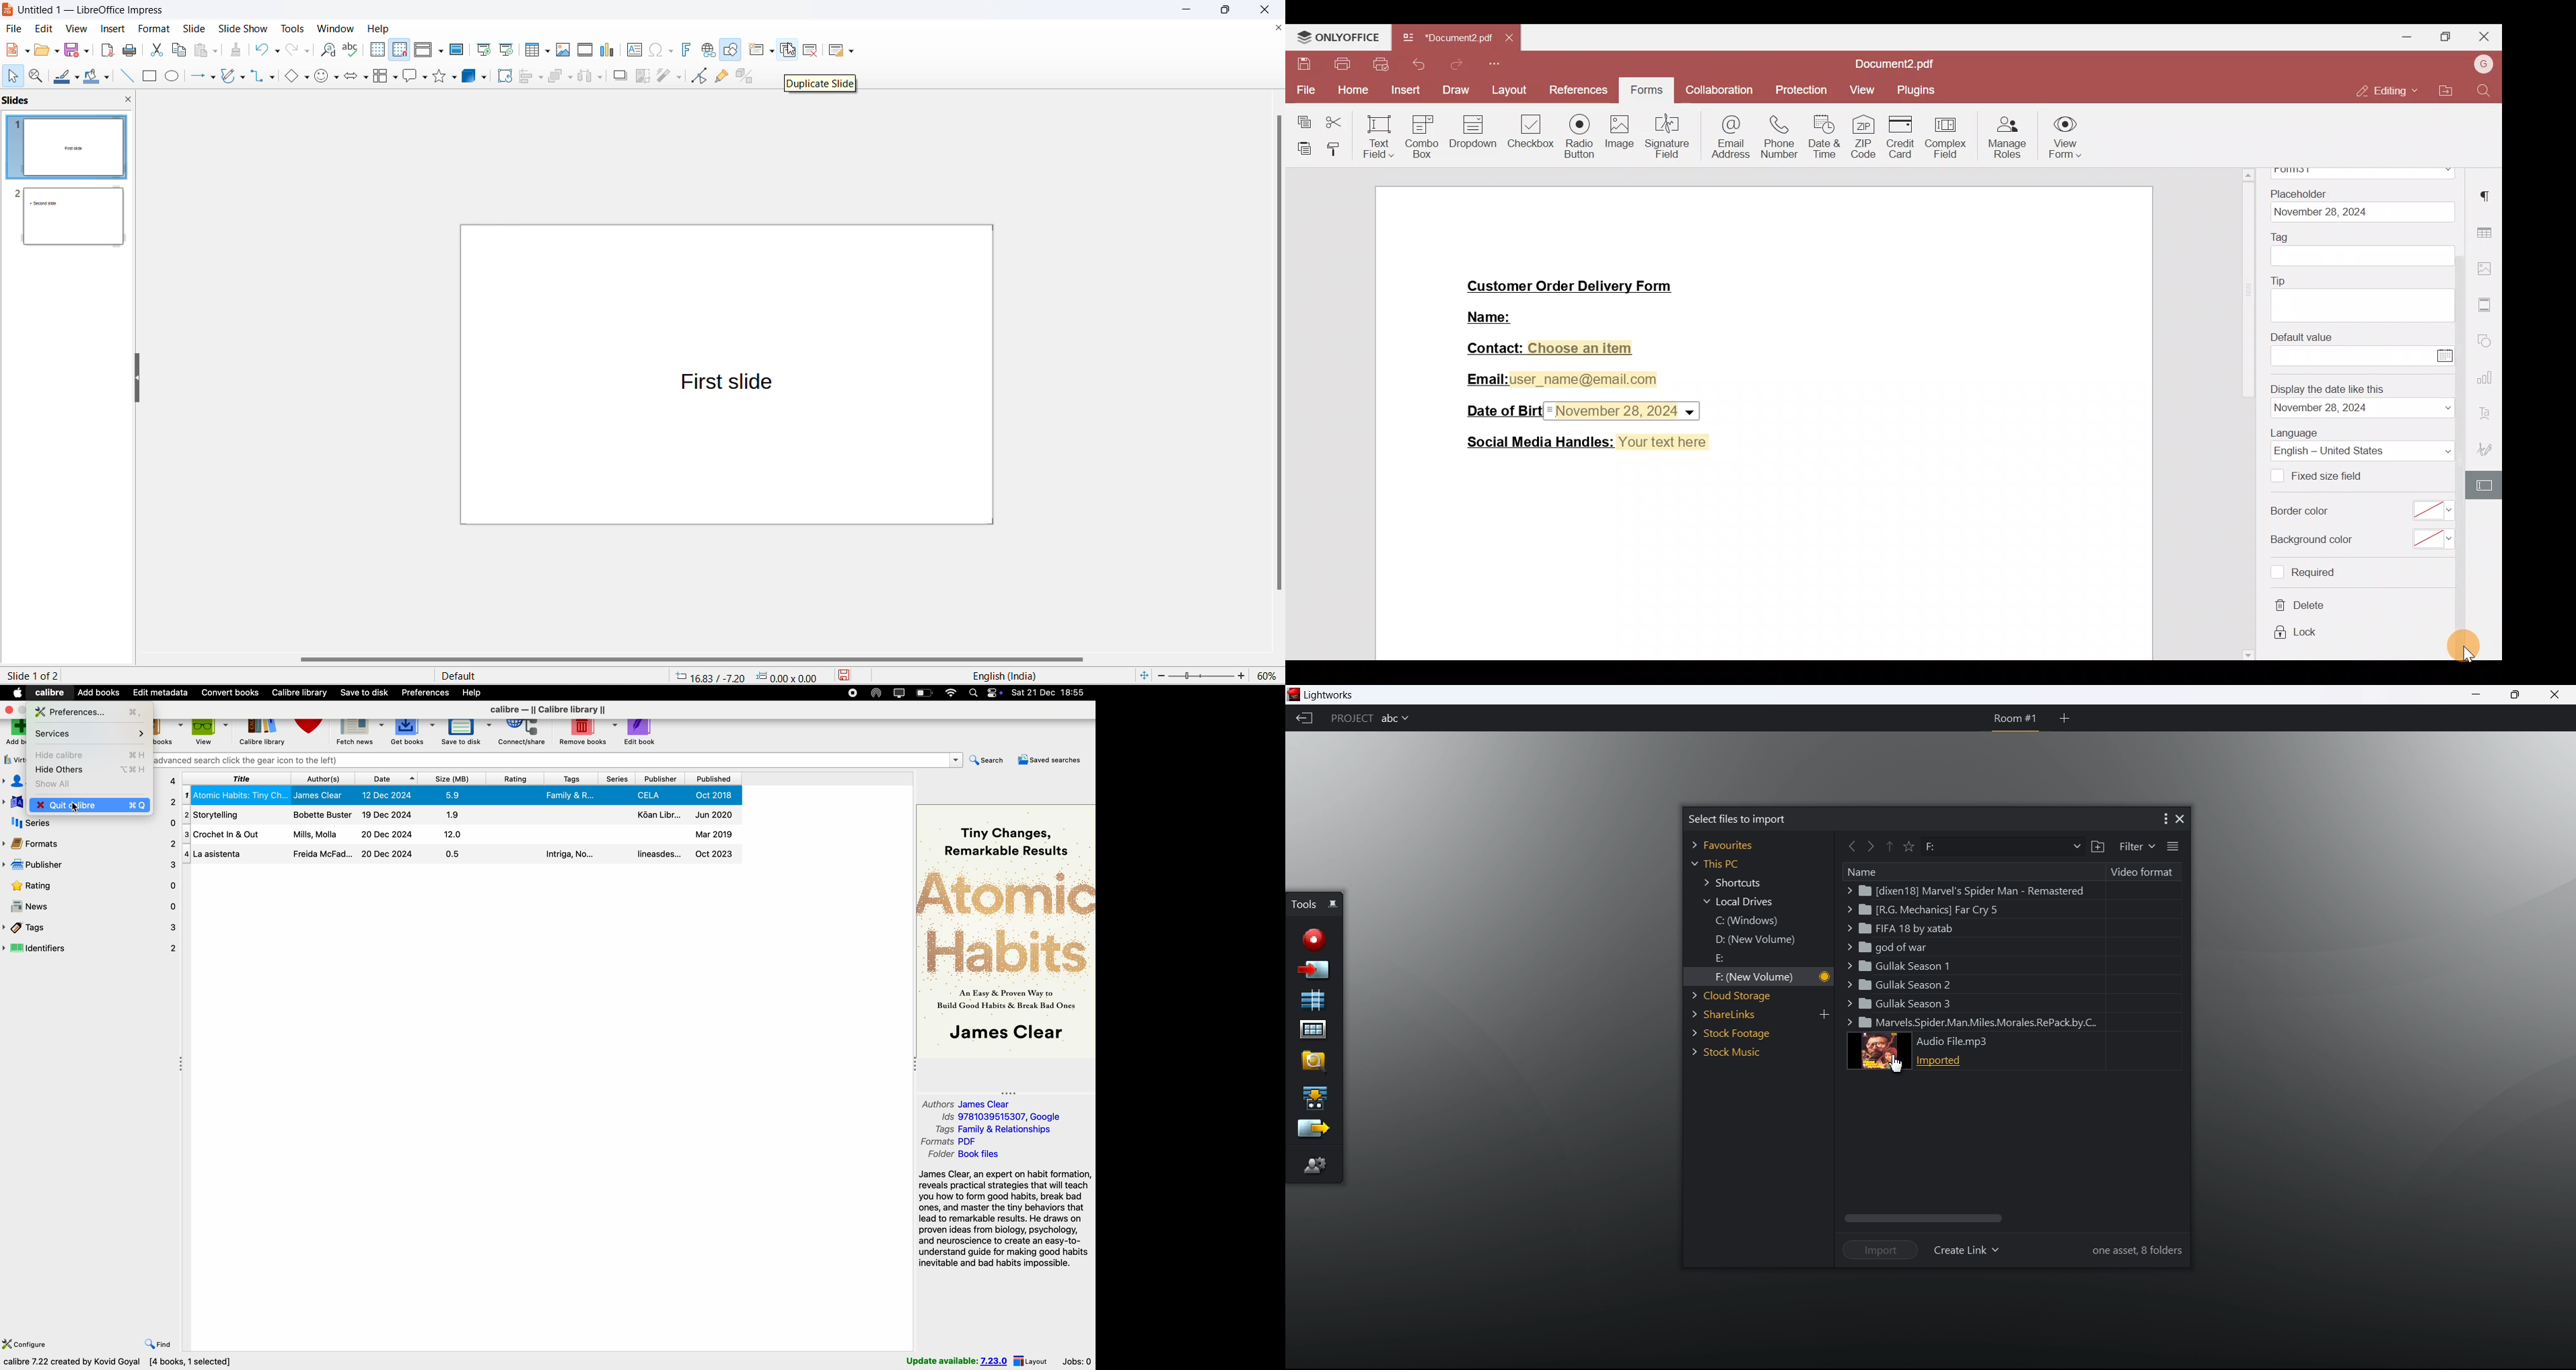  I want to click on fit slide to current window, so click(1143, 675).